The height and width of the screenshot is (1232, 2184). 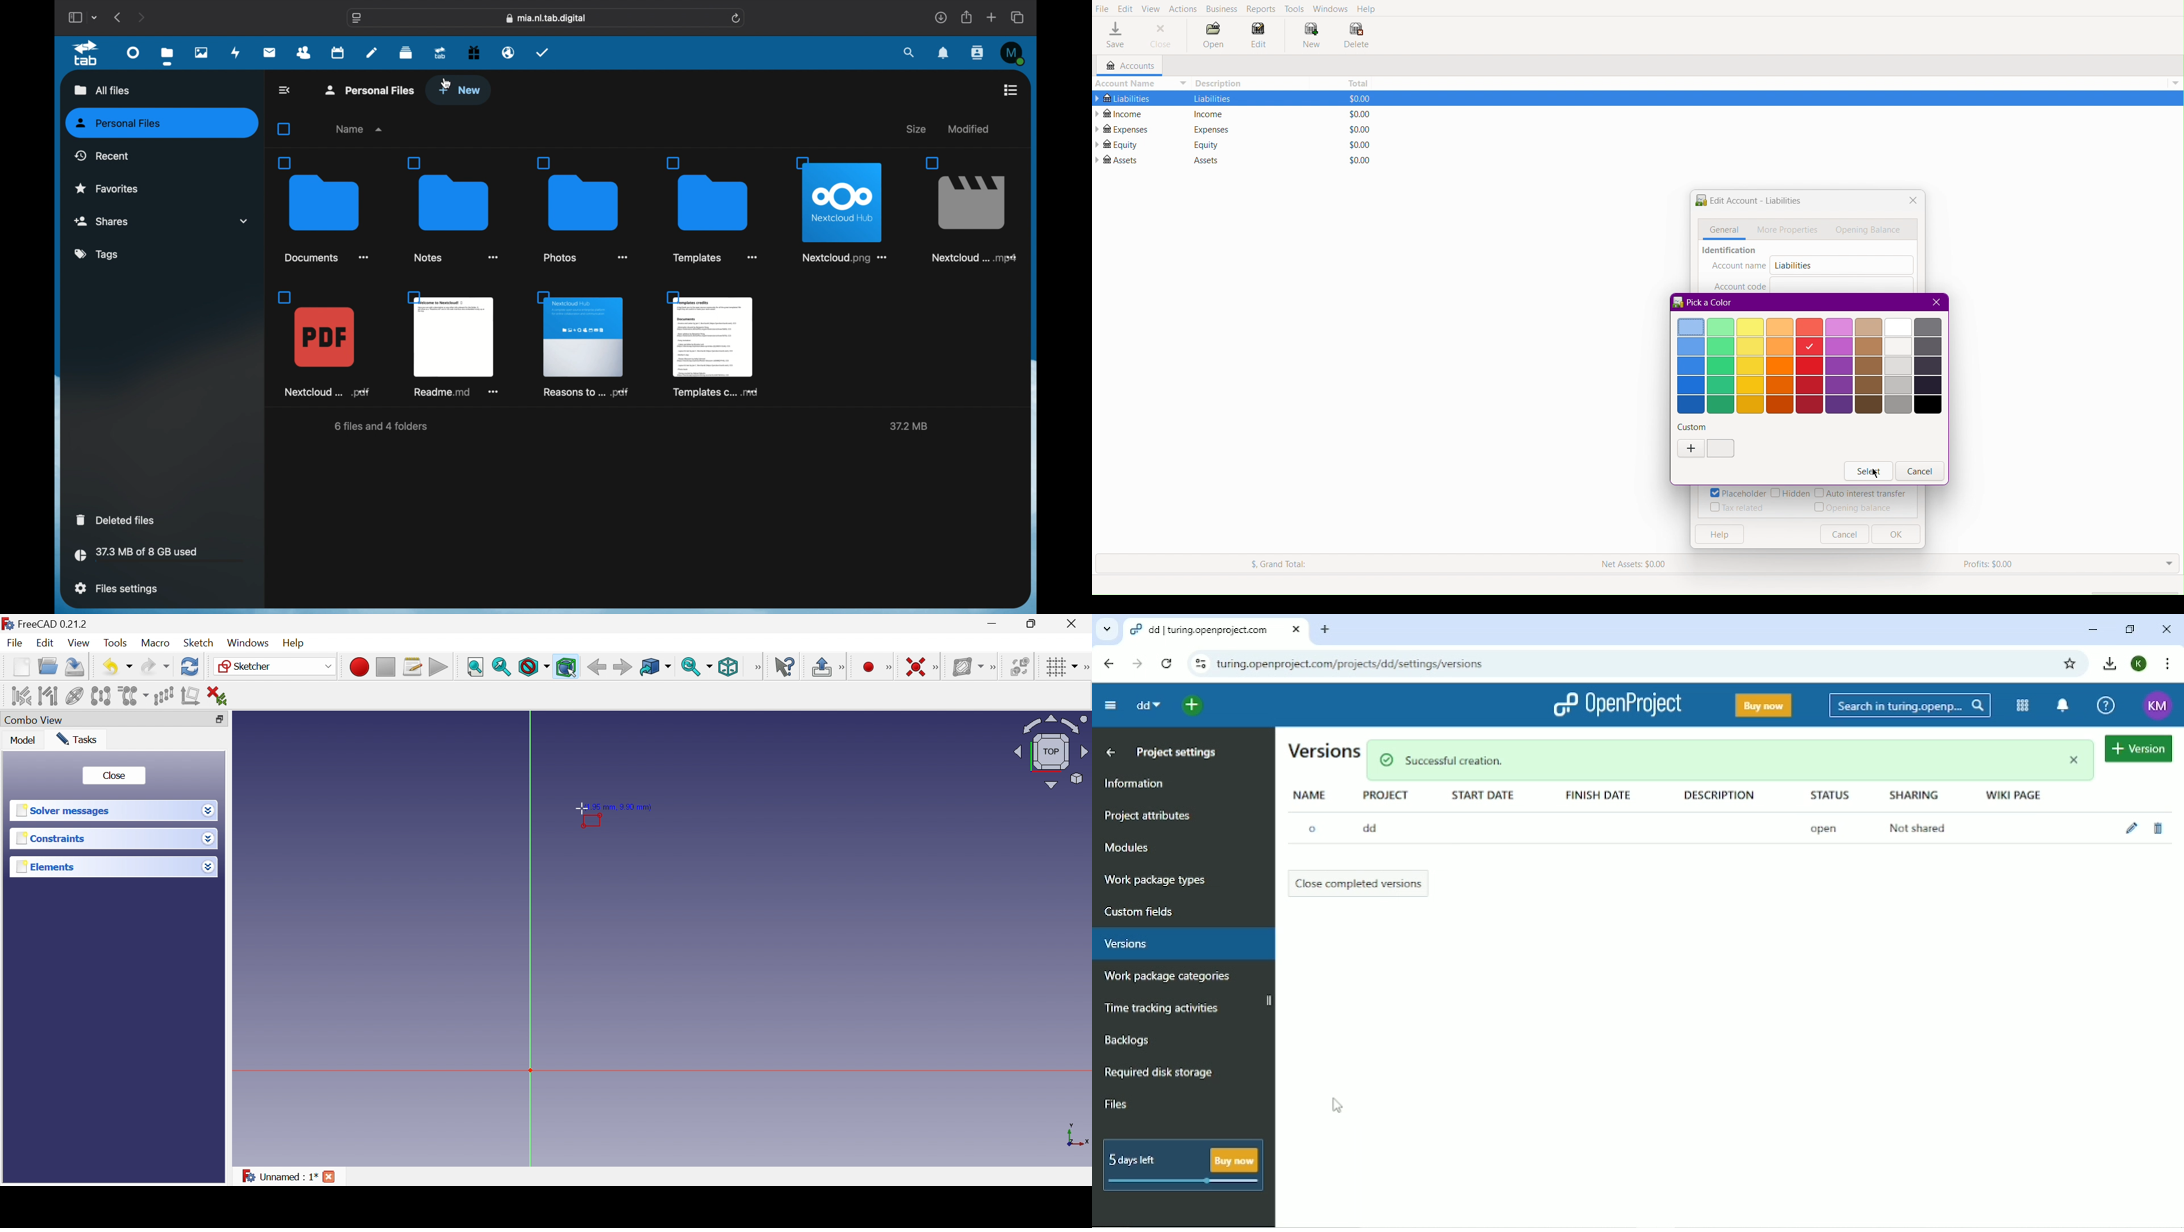 What do you see at coordinates (1920, 472) in the screenshot?
I see `Cancel` at bounding box center [1920, 472].